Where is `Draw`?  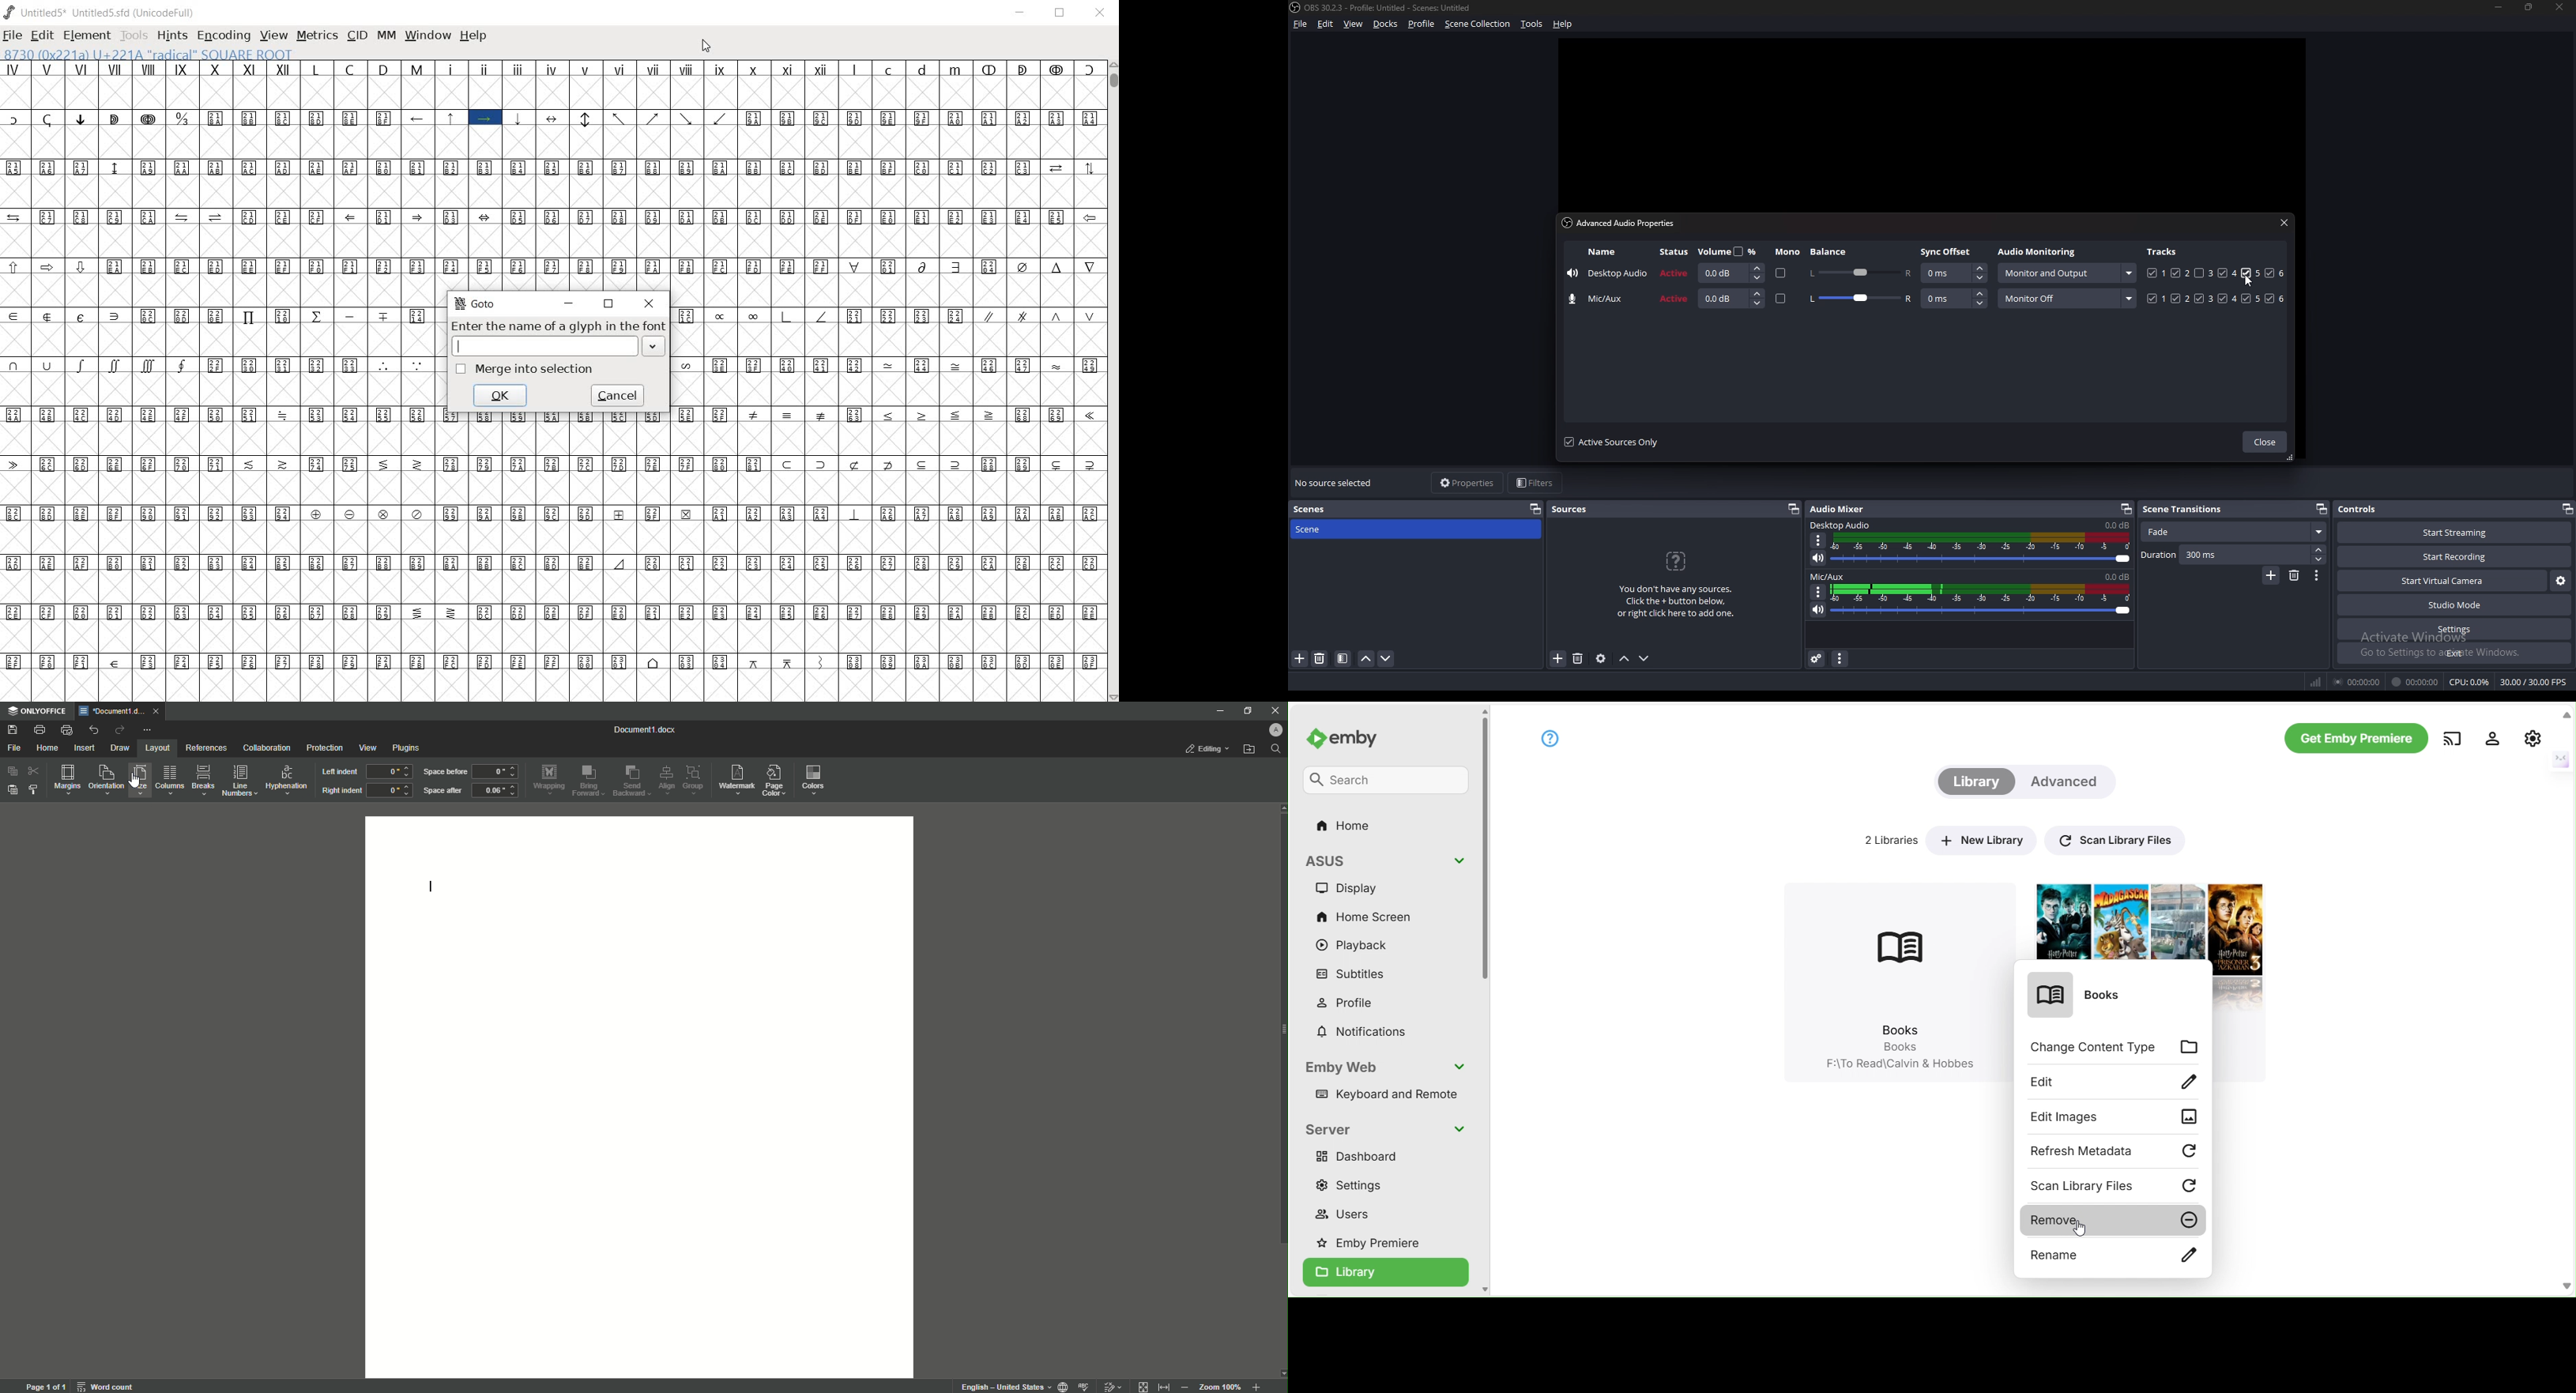 Draw is located at coordinates (120, 747).